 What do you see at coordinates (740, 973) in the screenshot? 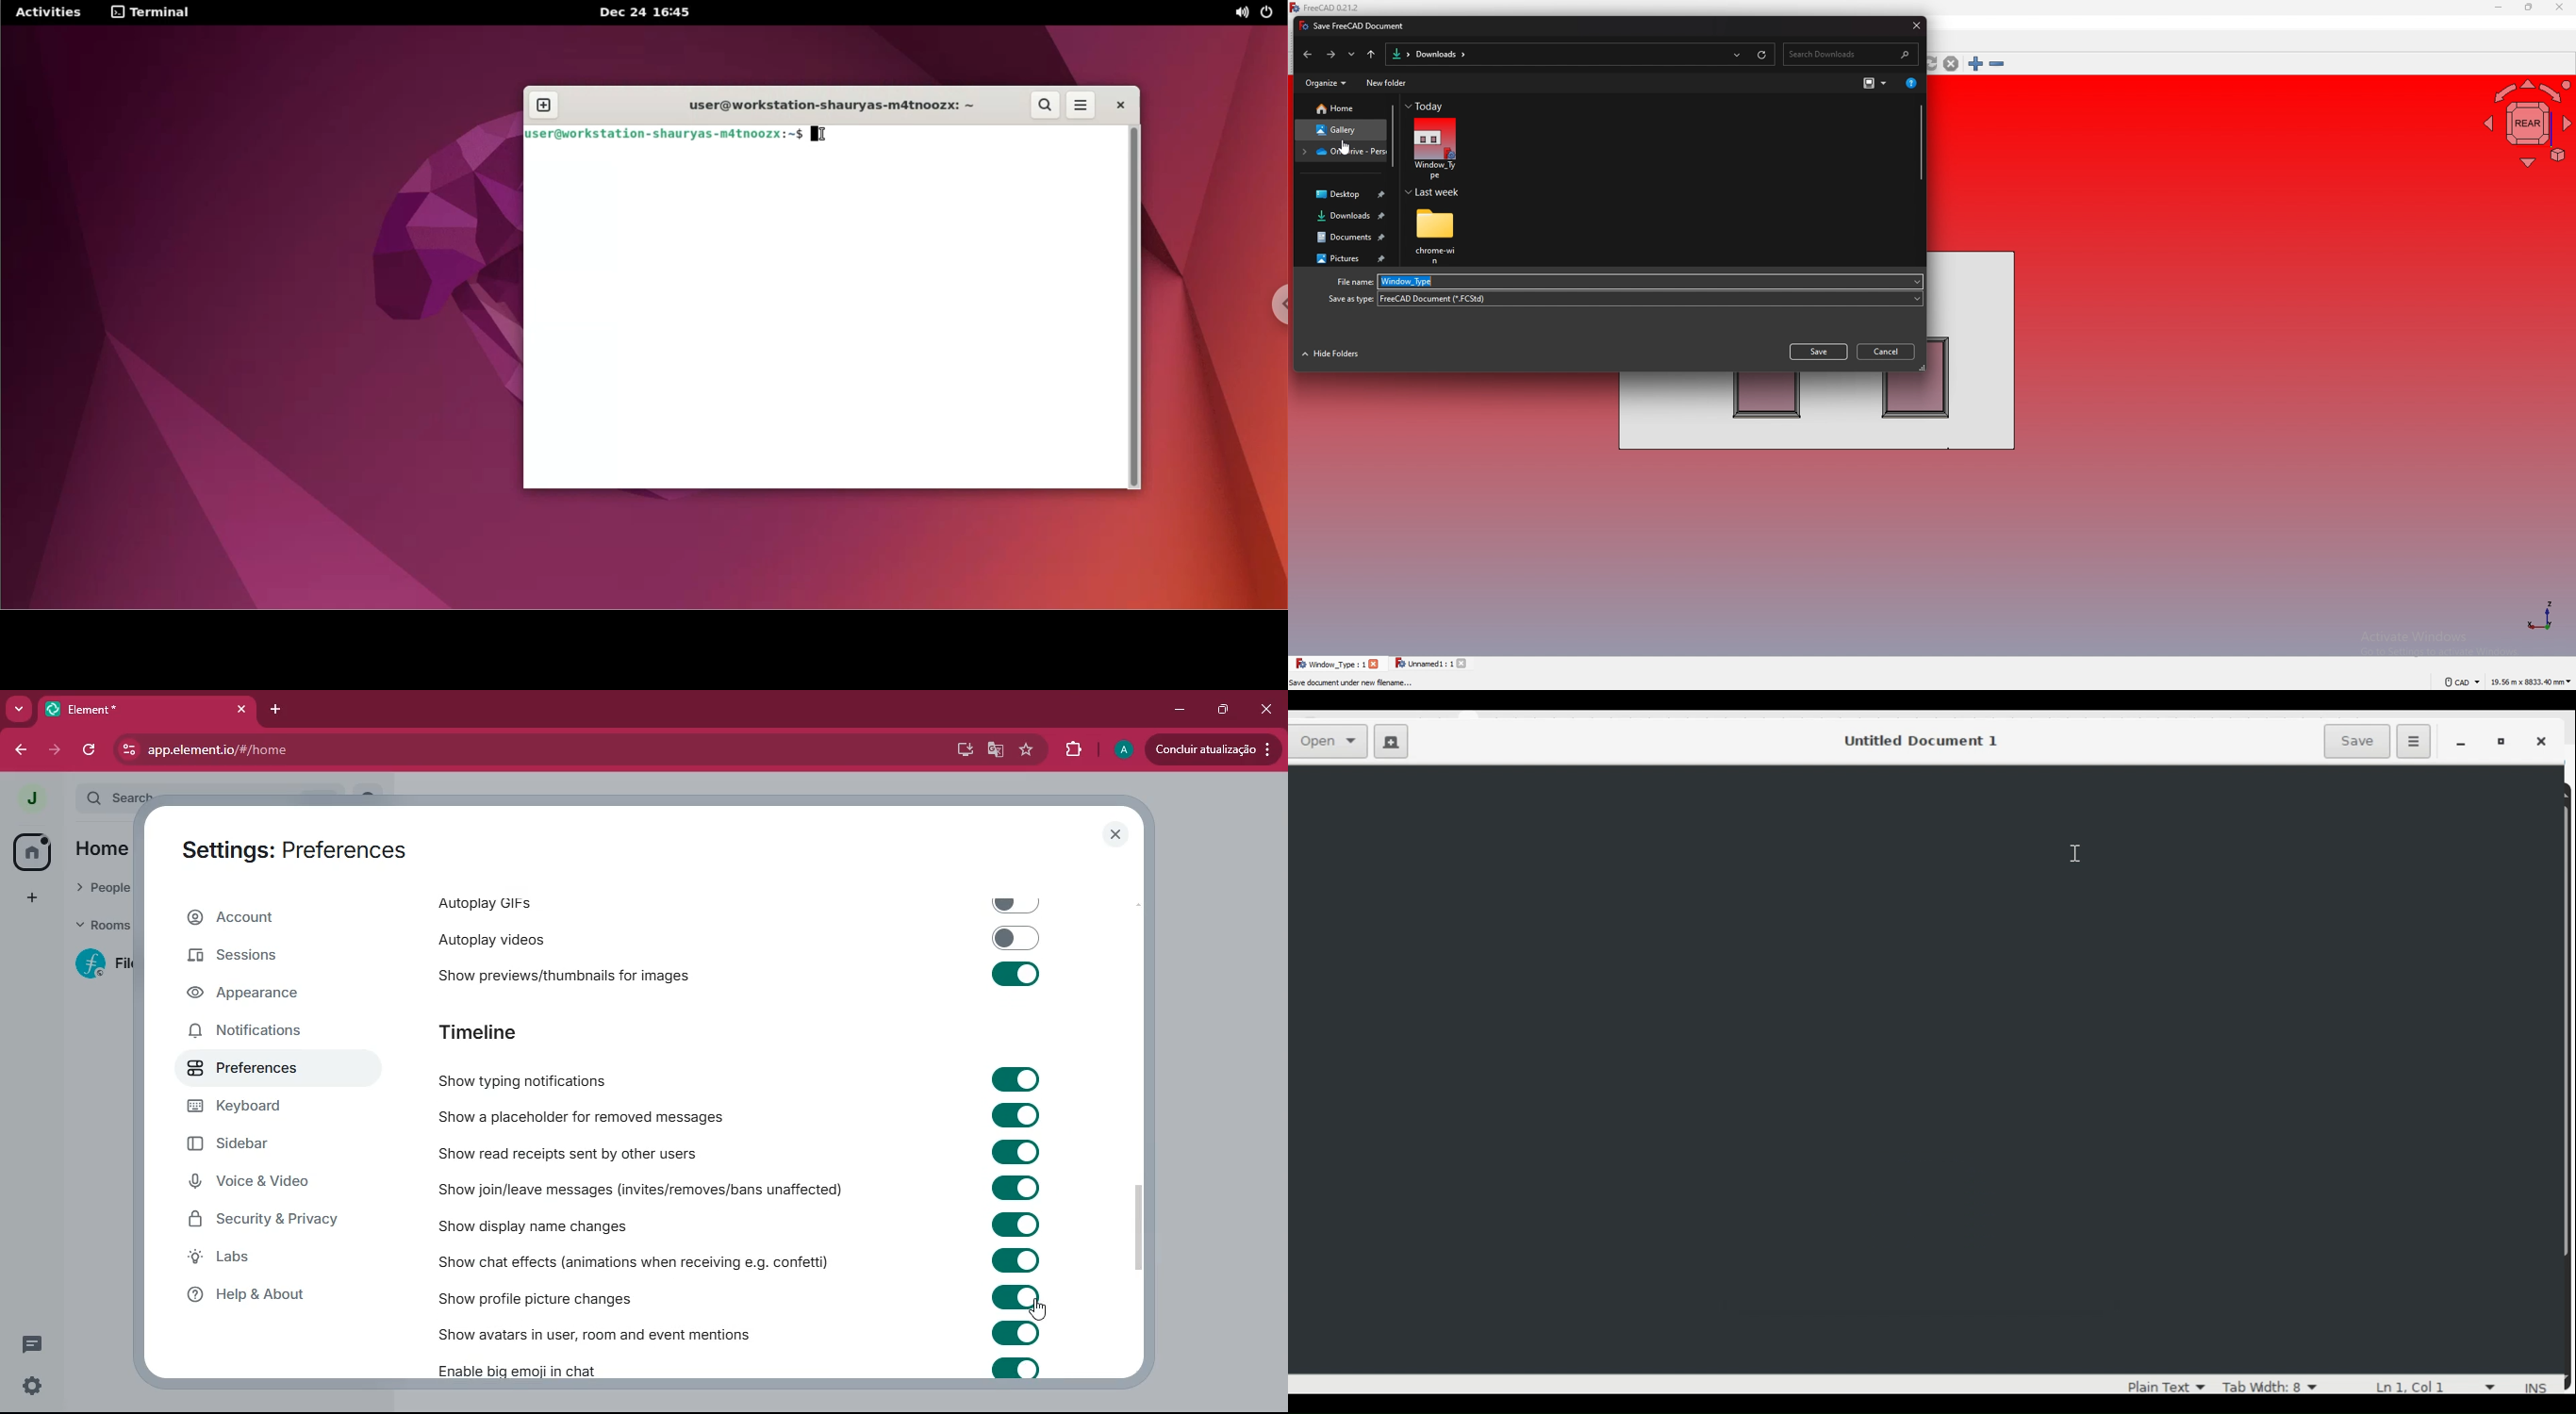
I see `‘Show previews/thumbnails for images` at bounding box center [740, 973].